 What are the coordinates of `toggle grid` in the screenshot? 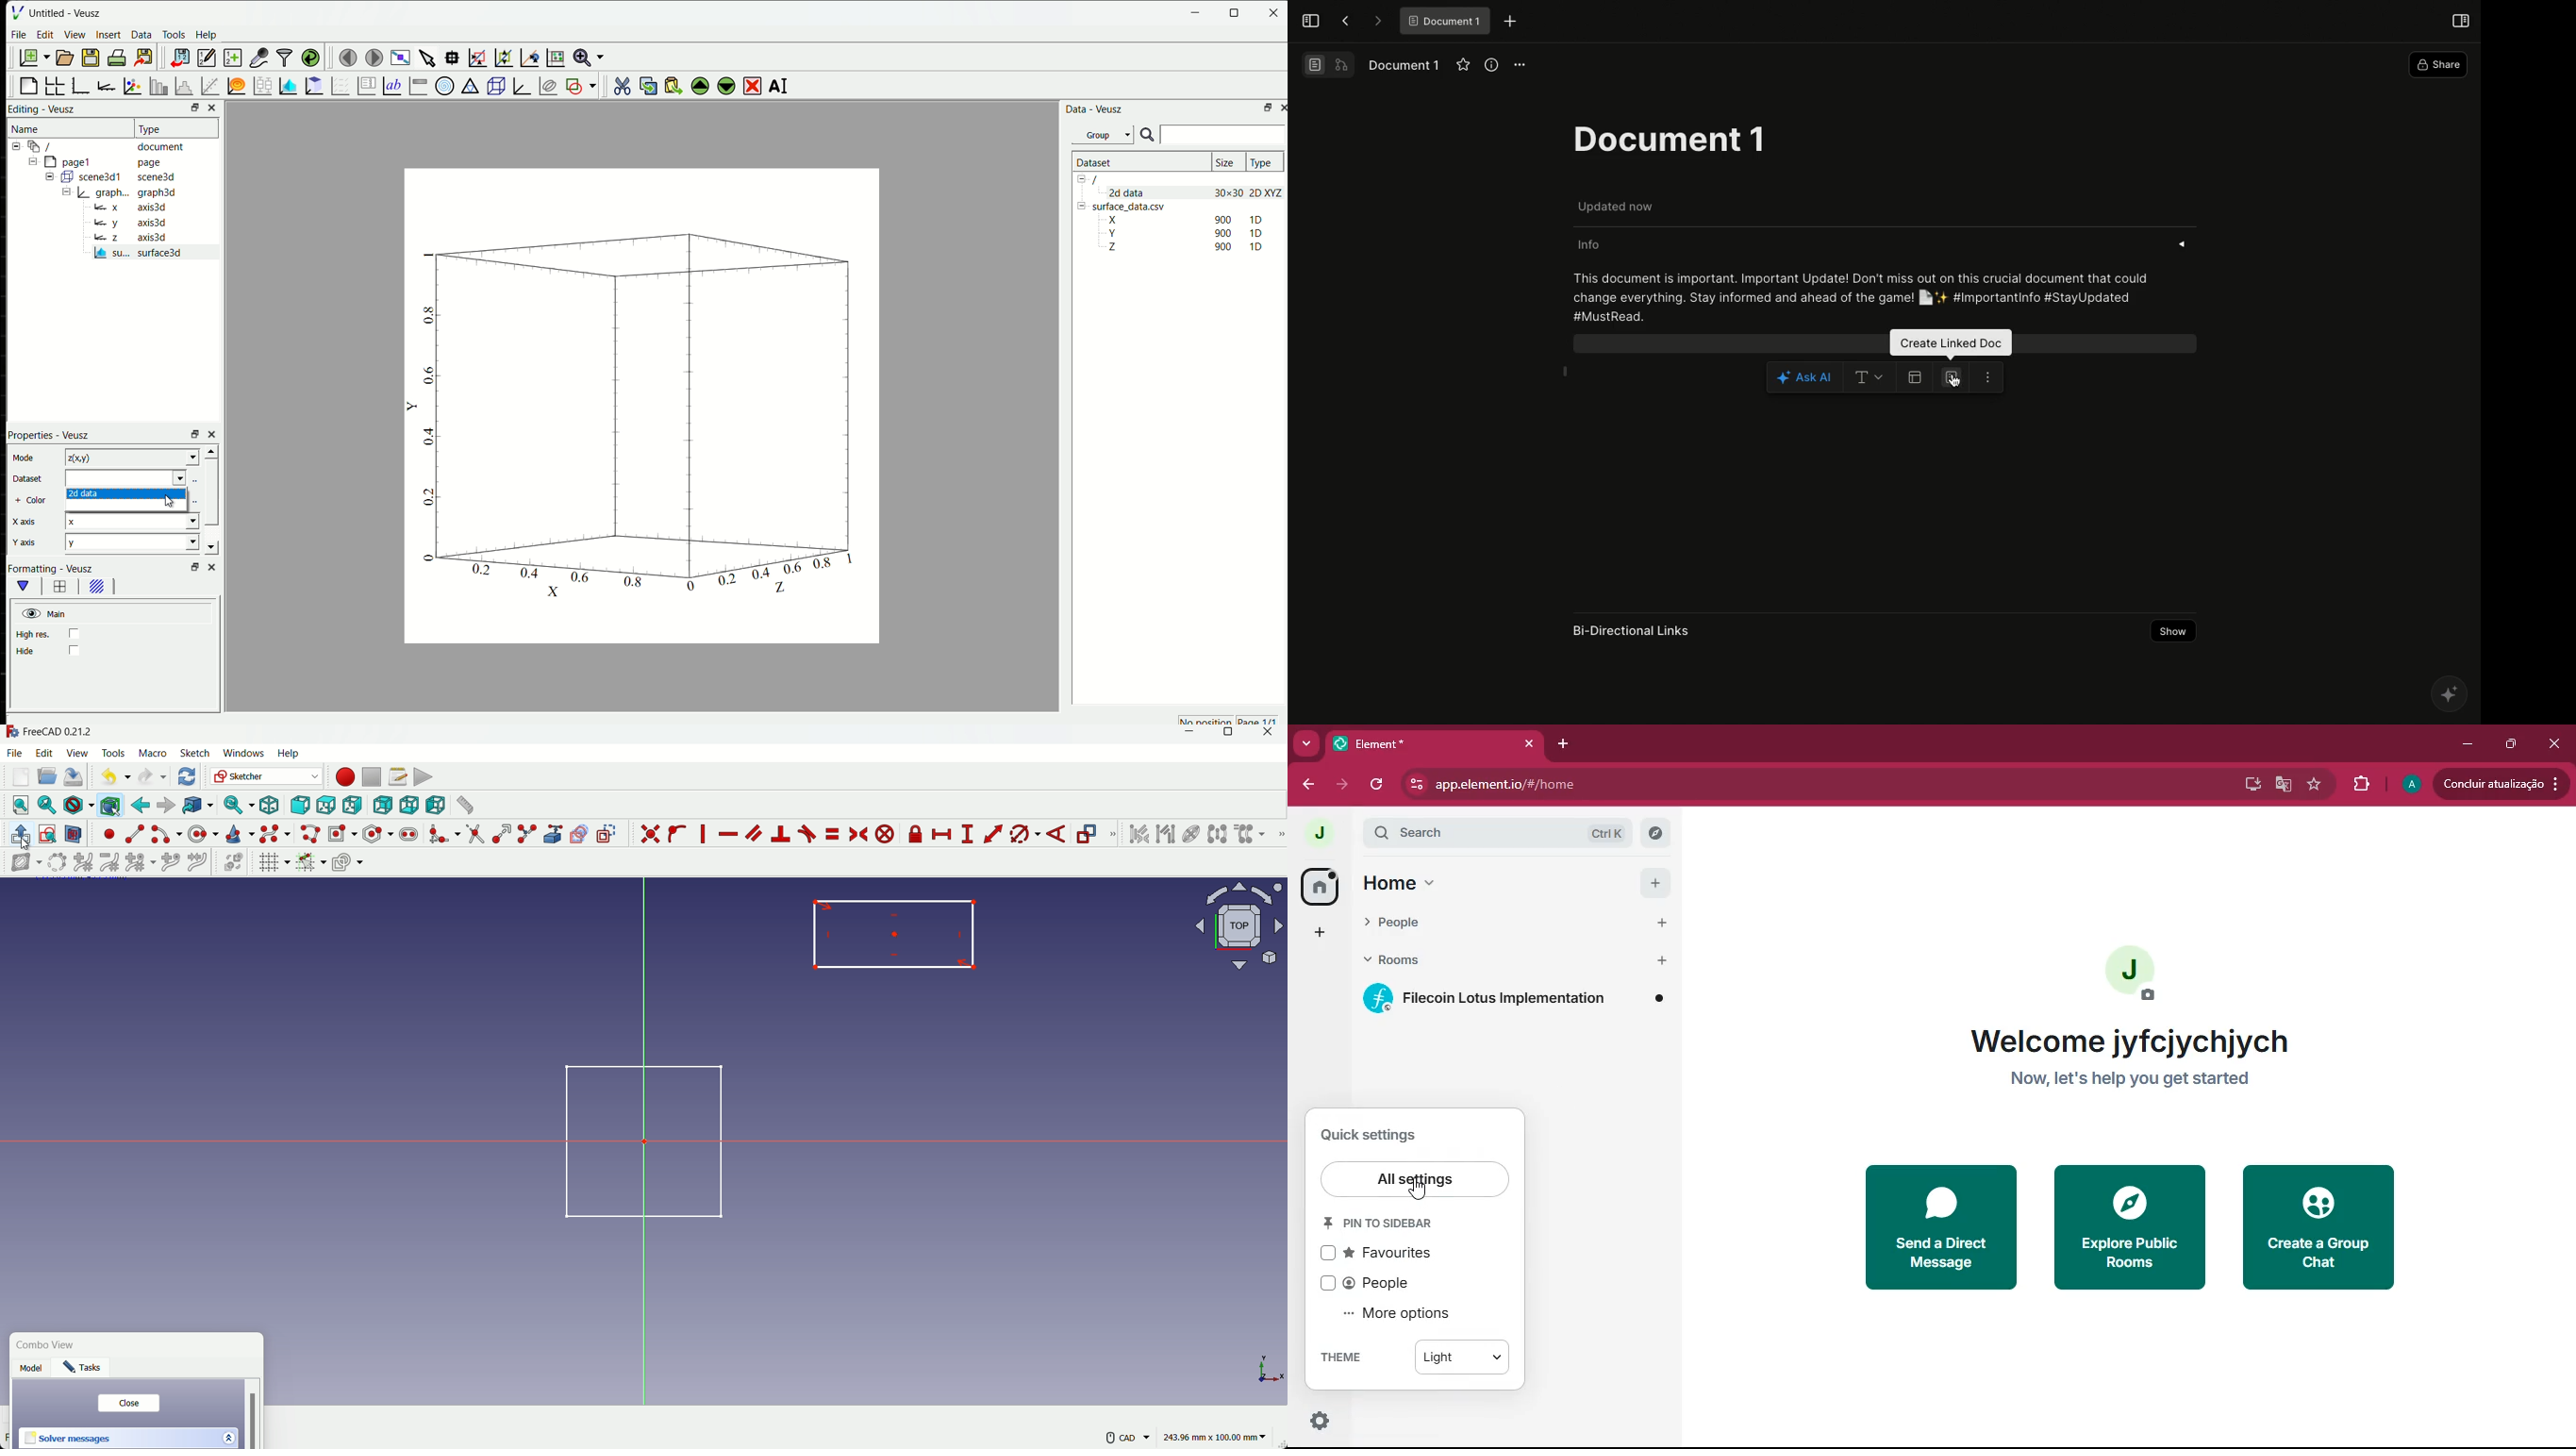 It's located at (274, 862).